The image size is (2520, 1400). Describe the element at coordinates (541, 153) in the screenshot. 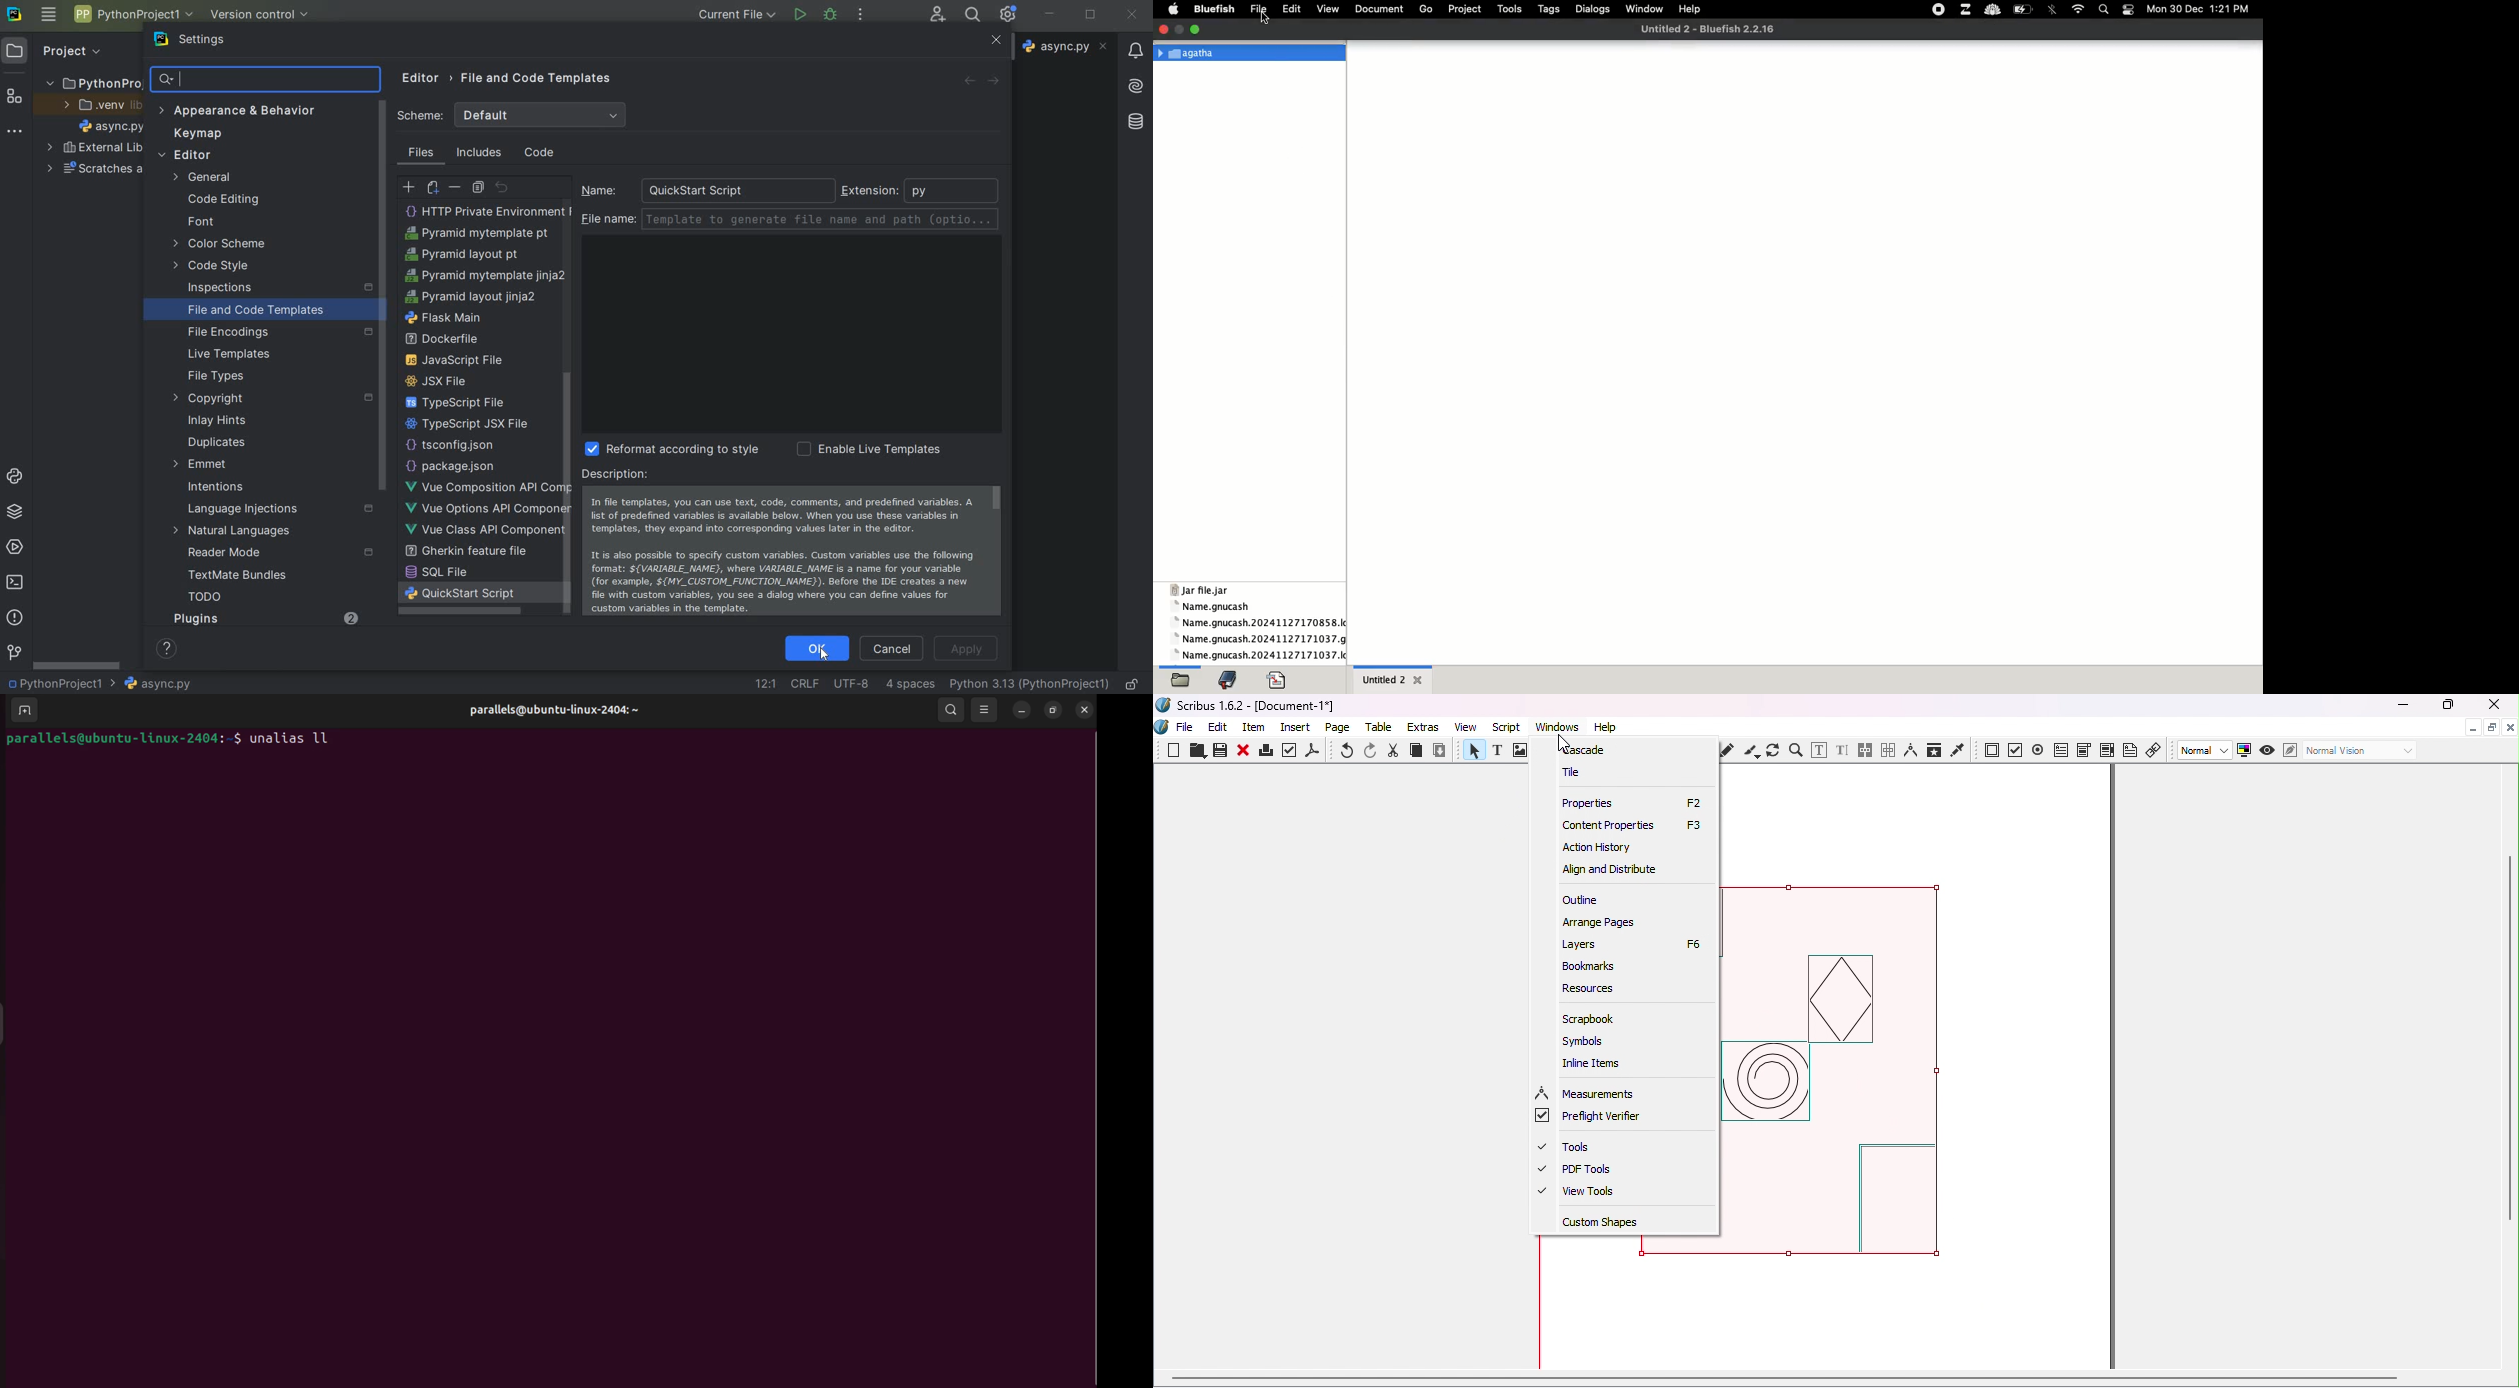

I see `code` at that location.